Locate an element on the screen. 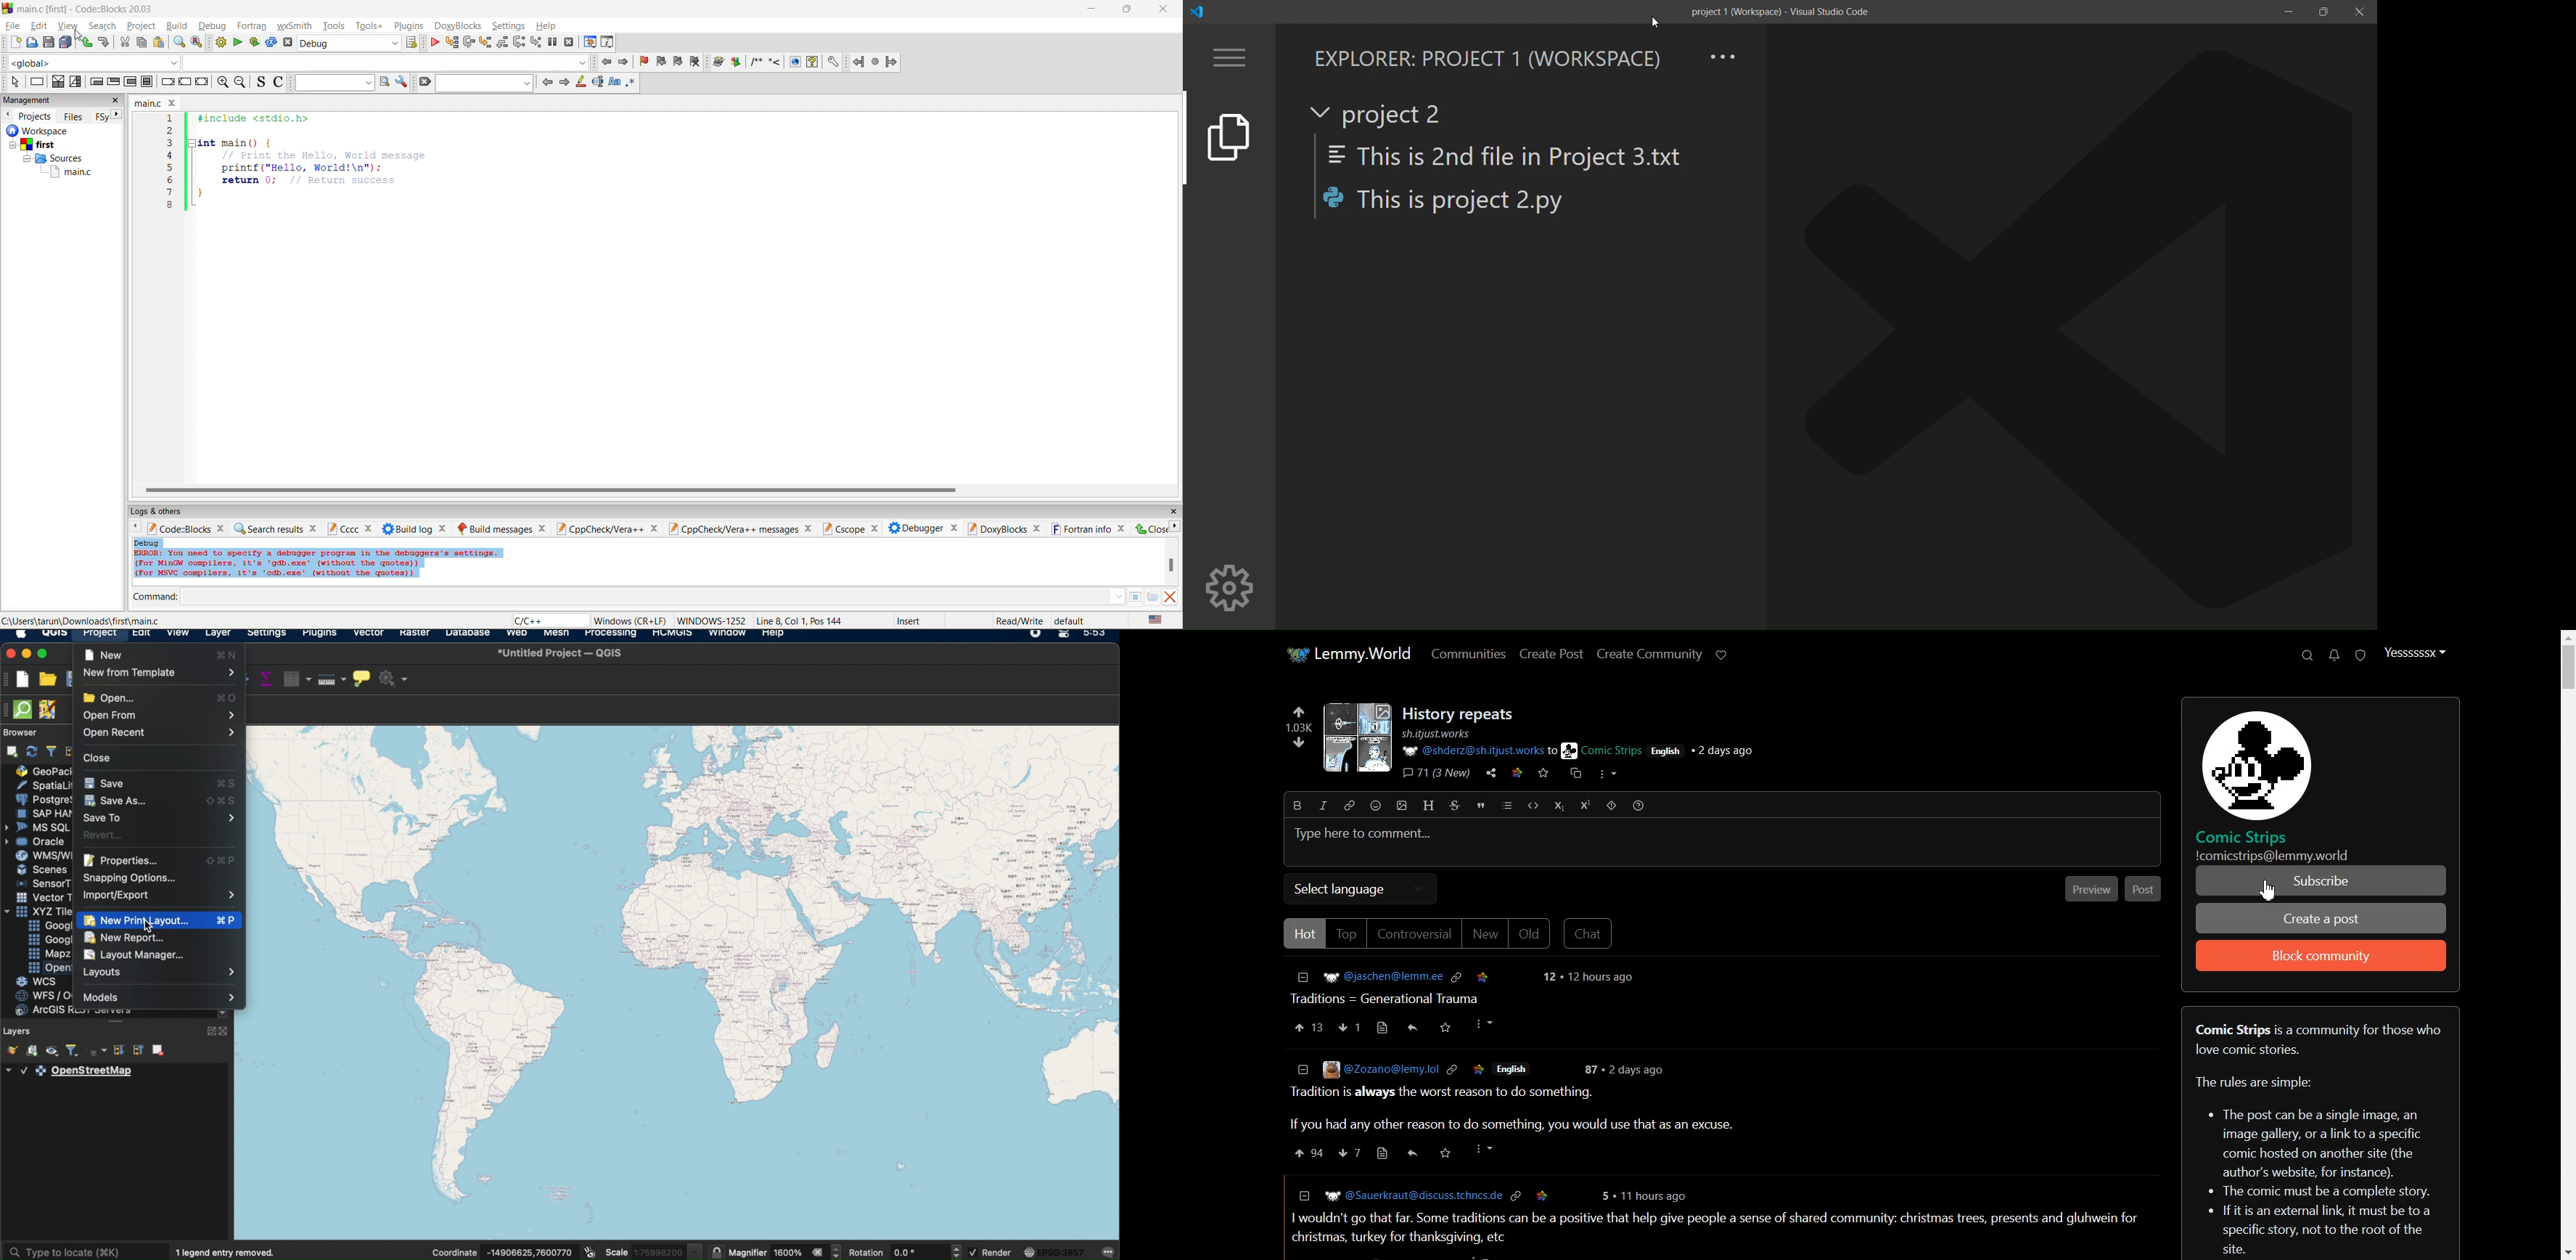 This screenshot has width=2576, height=1260. Italic is located at coordinates (1323, 805).